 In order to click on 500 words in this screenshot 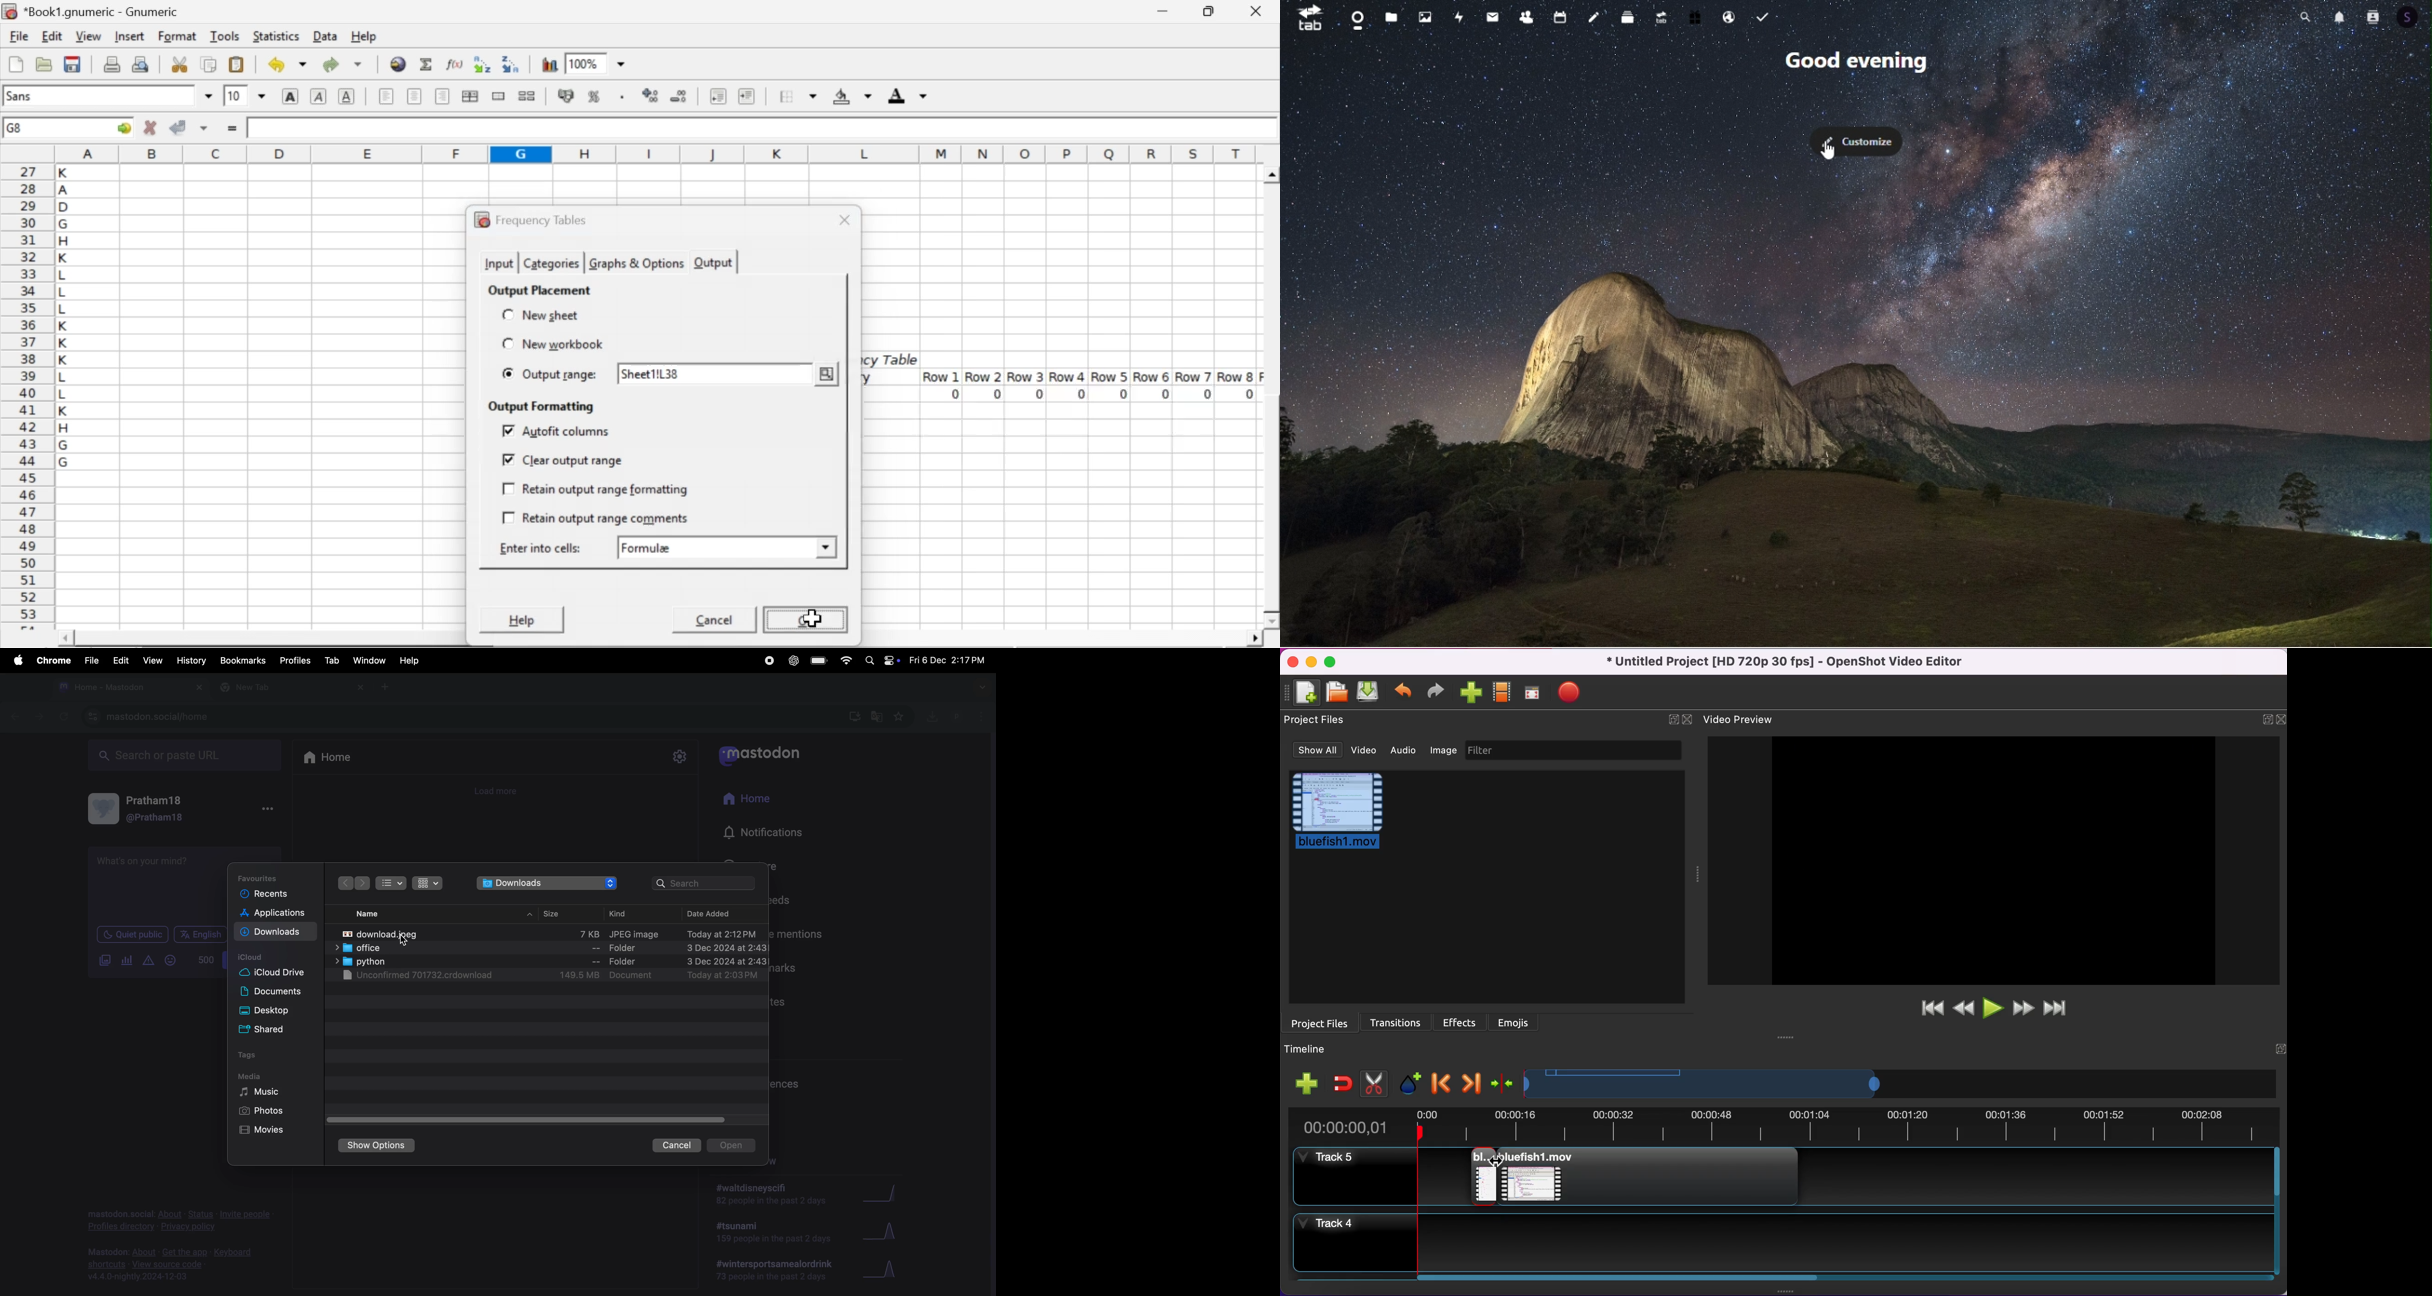, I will do `click(207, 960)`.